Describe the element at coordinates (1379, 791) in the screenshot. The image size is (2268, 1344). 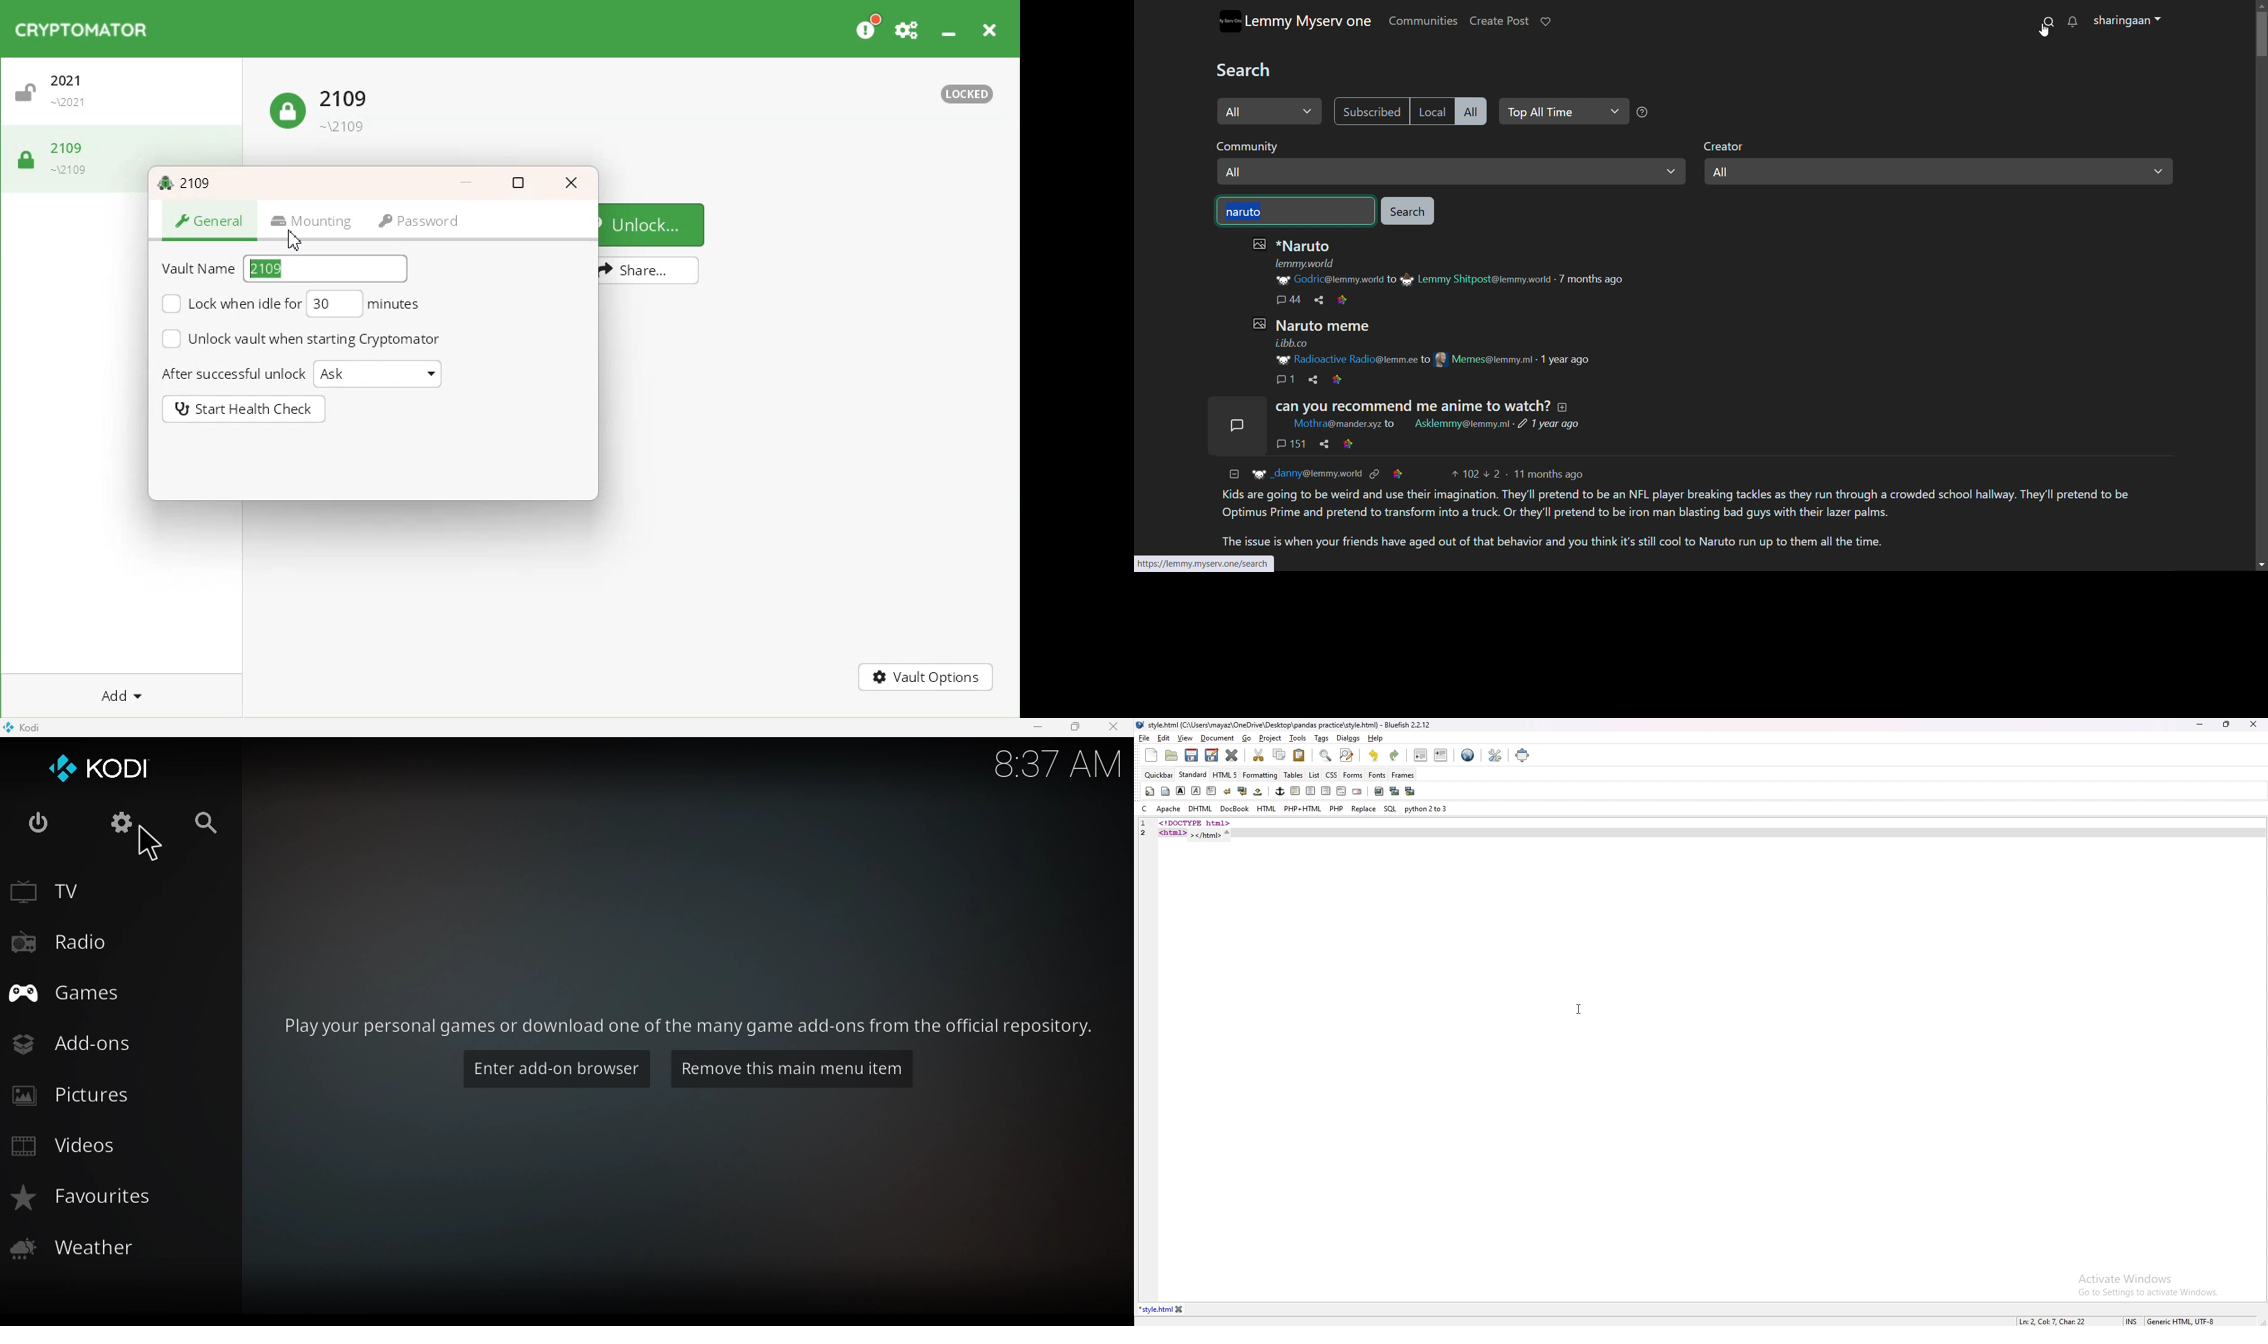
I see `insert image` at that location.